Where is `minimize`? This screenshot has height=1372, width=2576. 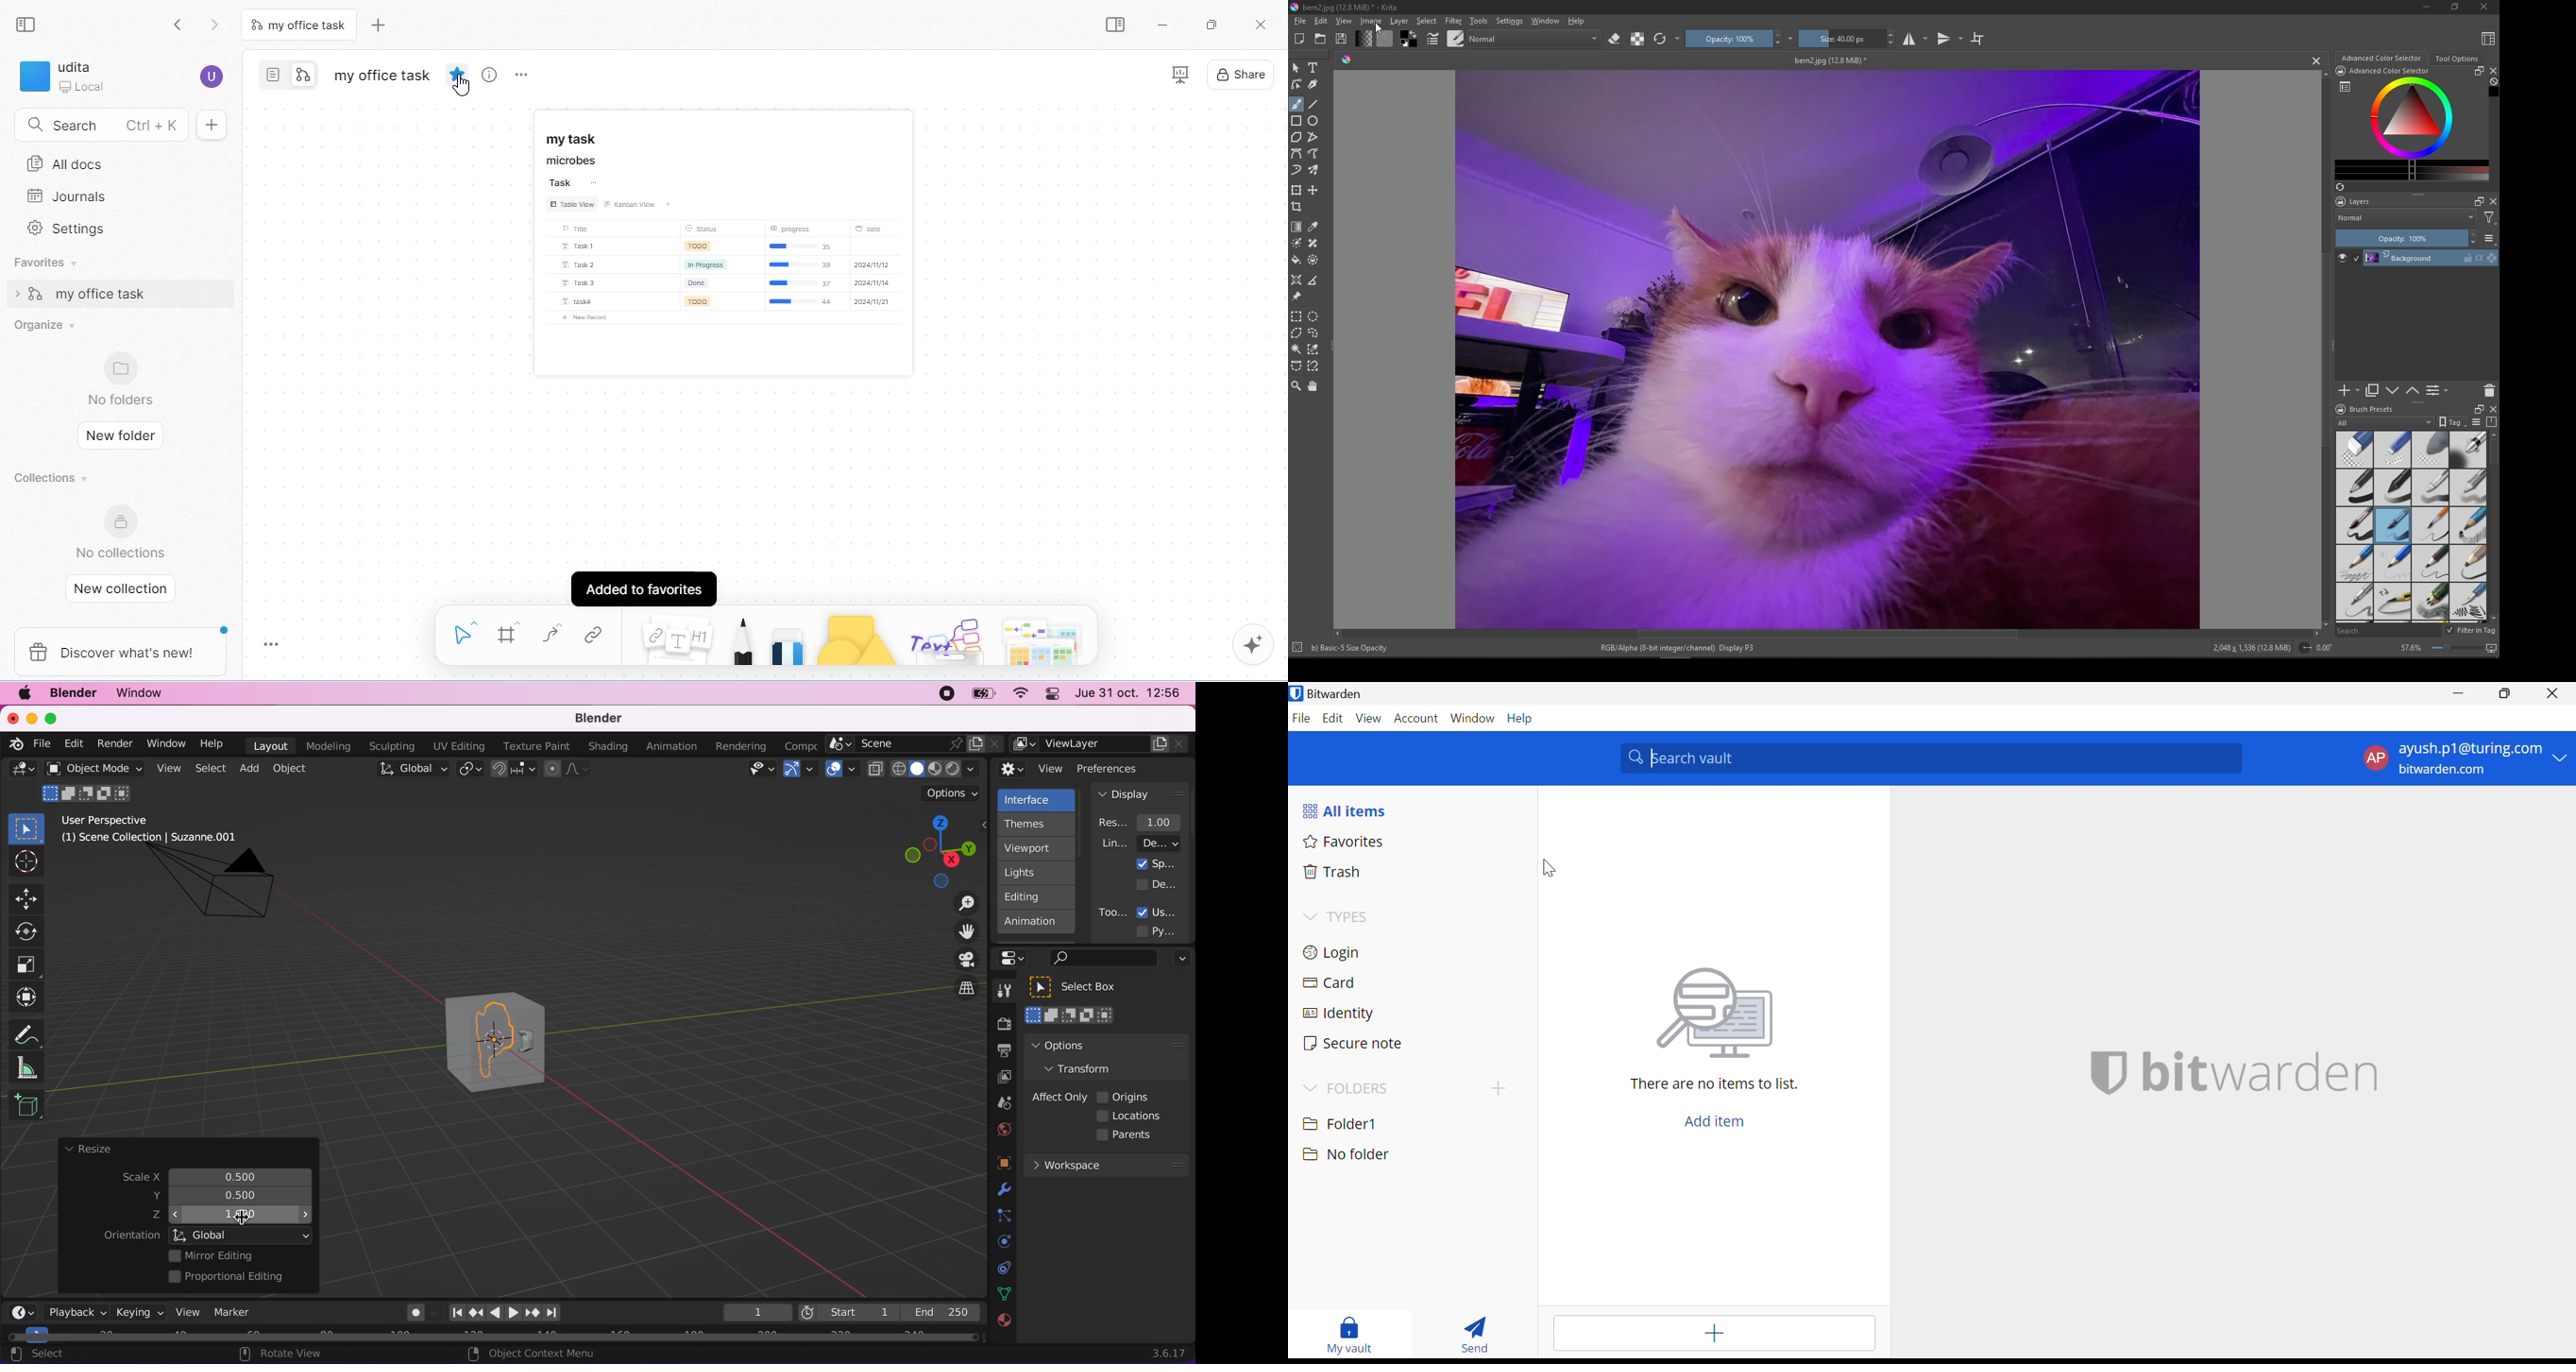 minimize is located at coordinates (30, 718).